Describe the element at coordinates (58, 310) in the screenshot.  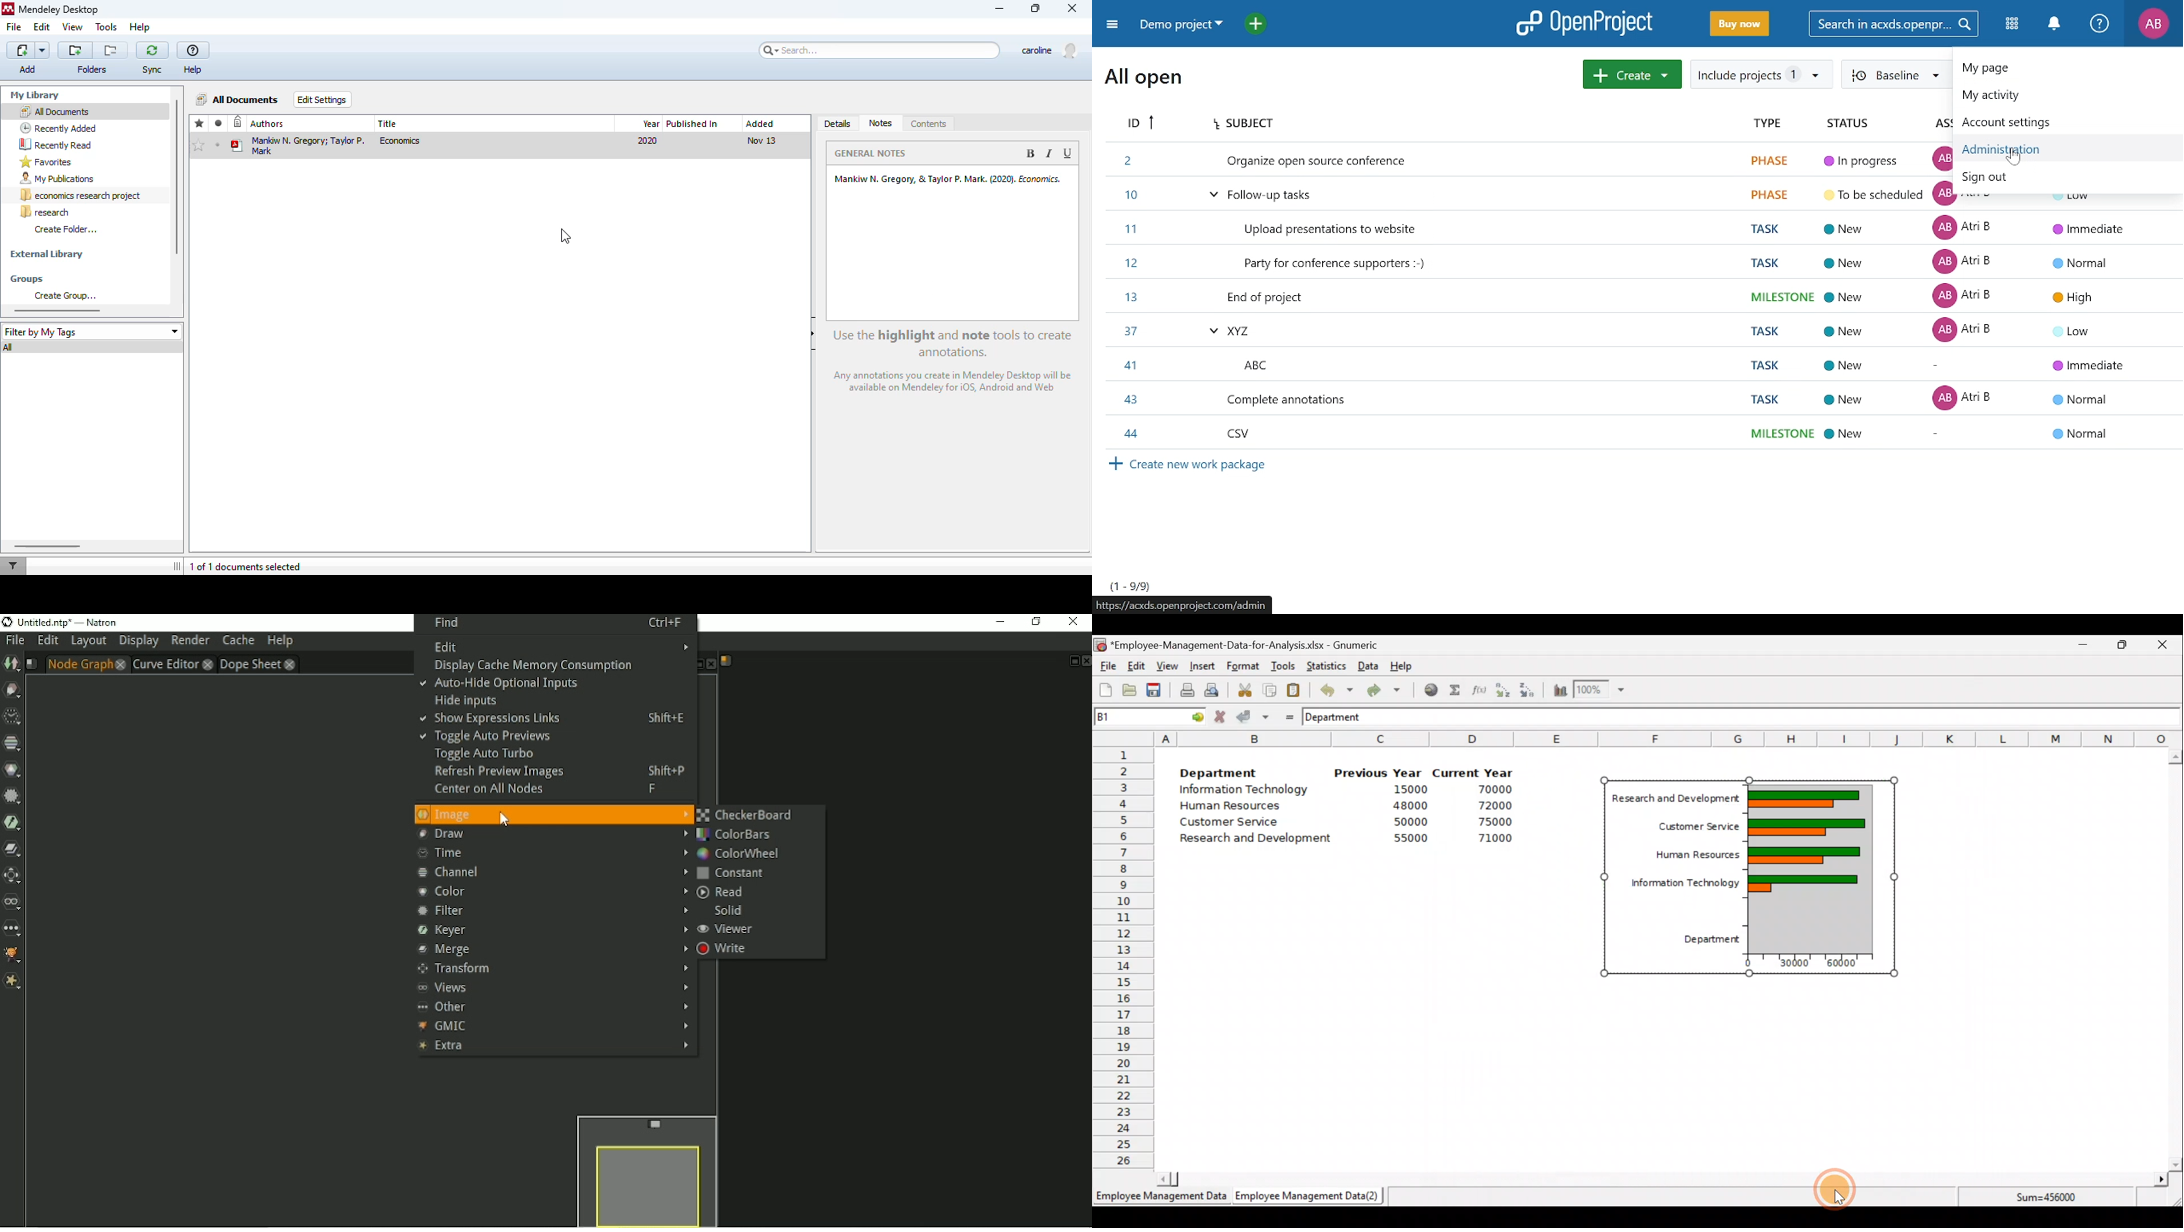
I see `horizontal scroll bar` at that location.